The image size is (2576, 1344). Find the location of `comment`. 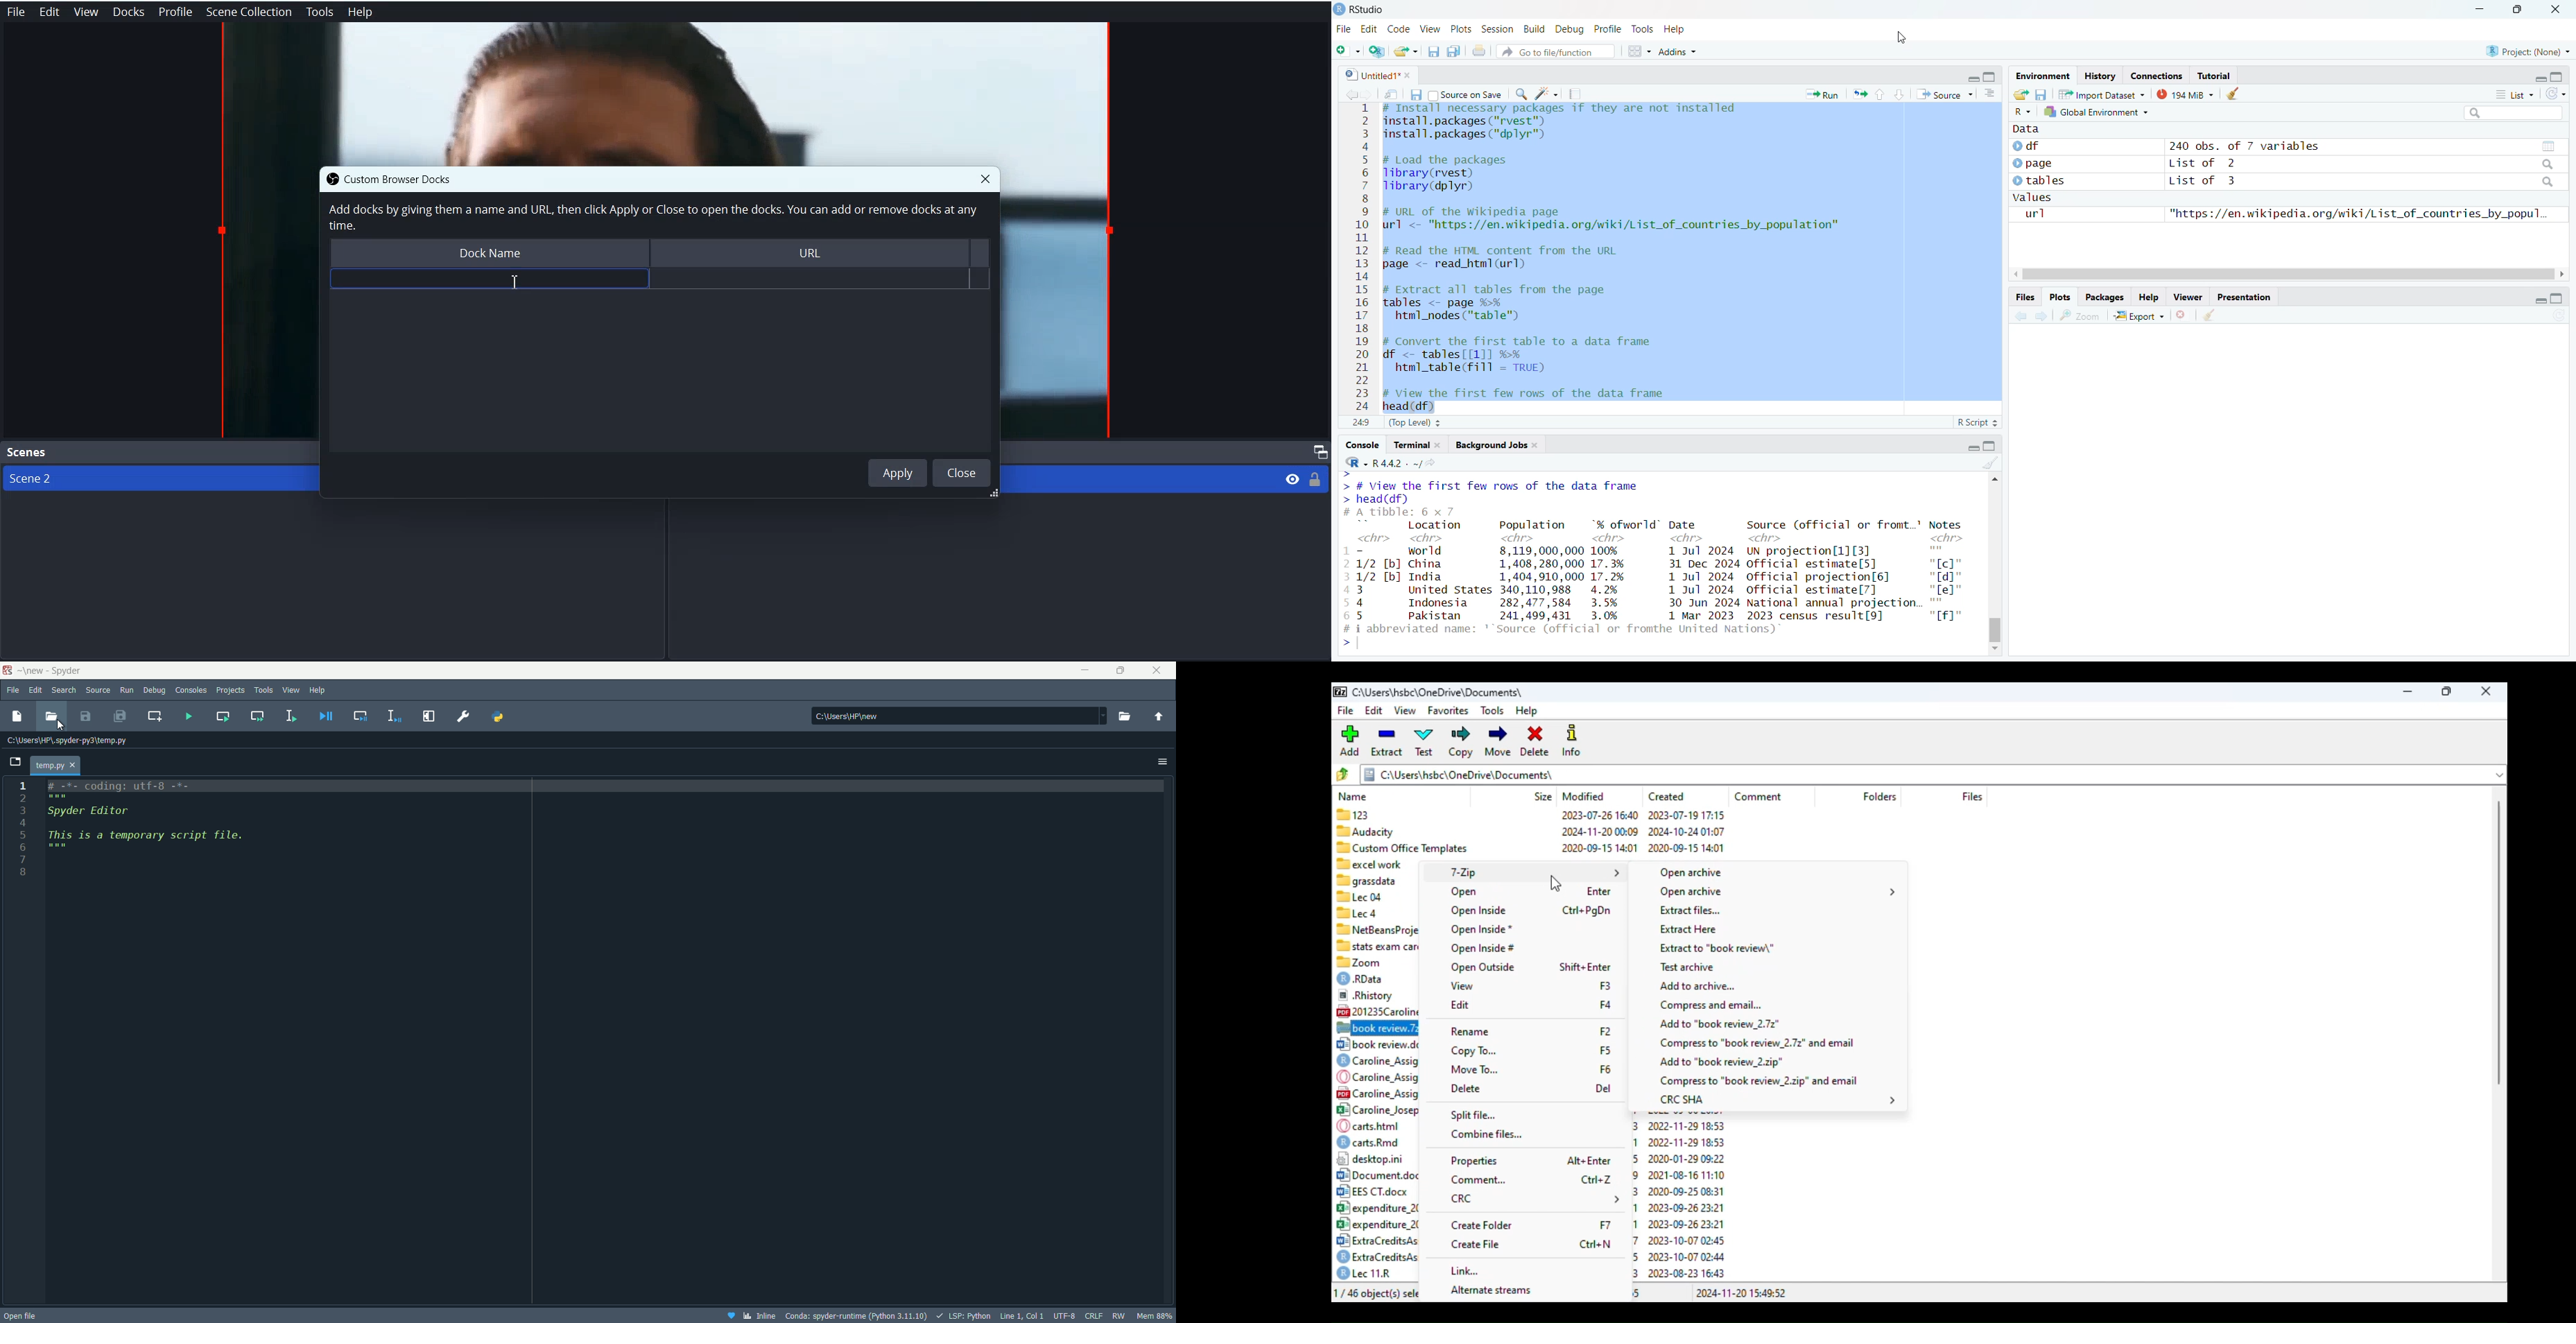

comment is located at coordinates (1478, 1180).